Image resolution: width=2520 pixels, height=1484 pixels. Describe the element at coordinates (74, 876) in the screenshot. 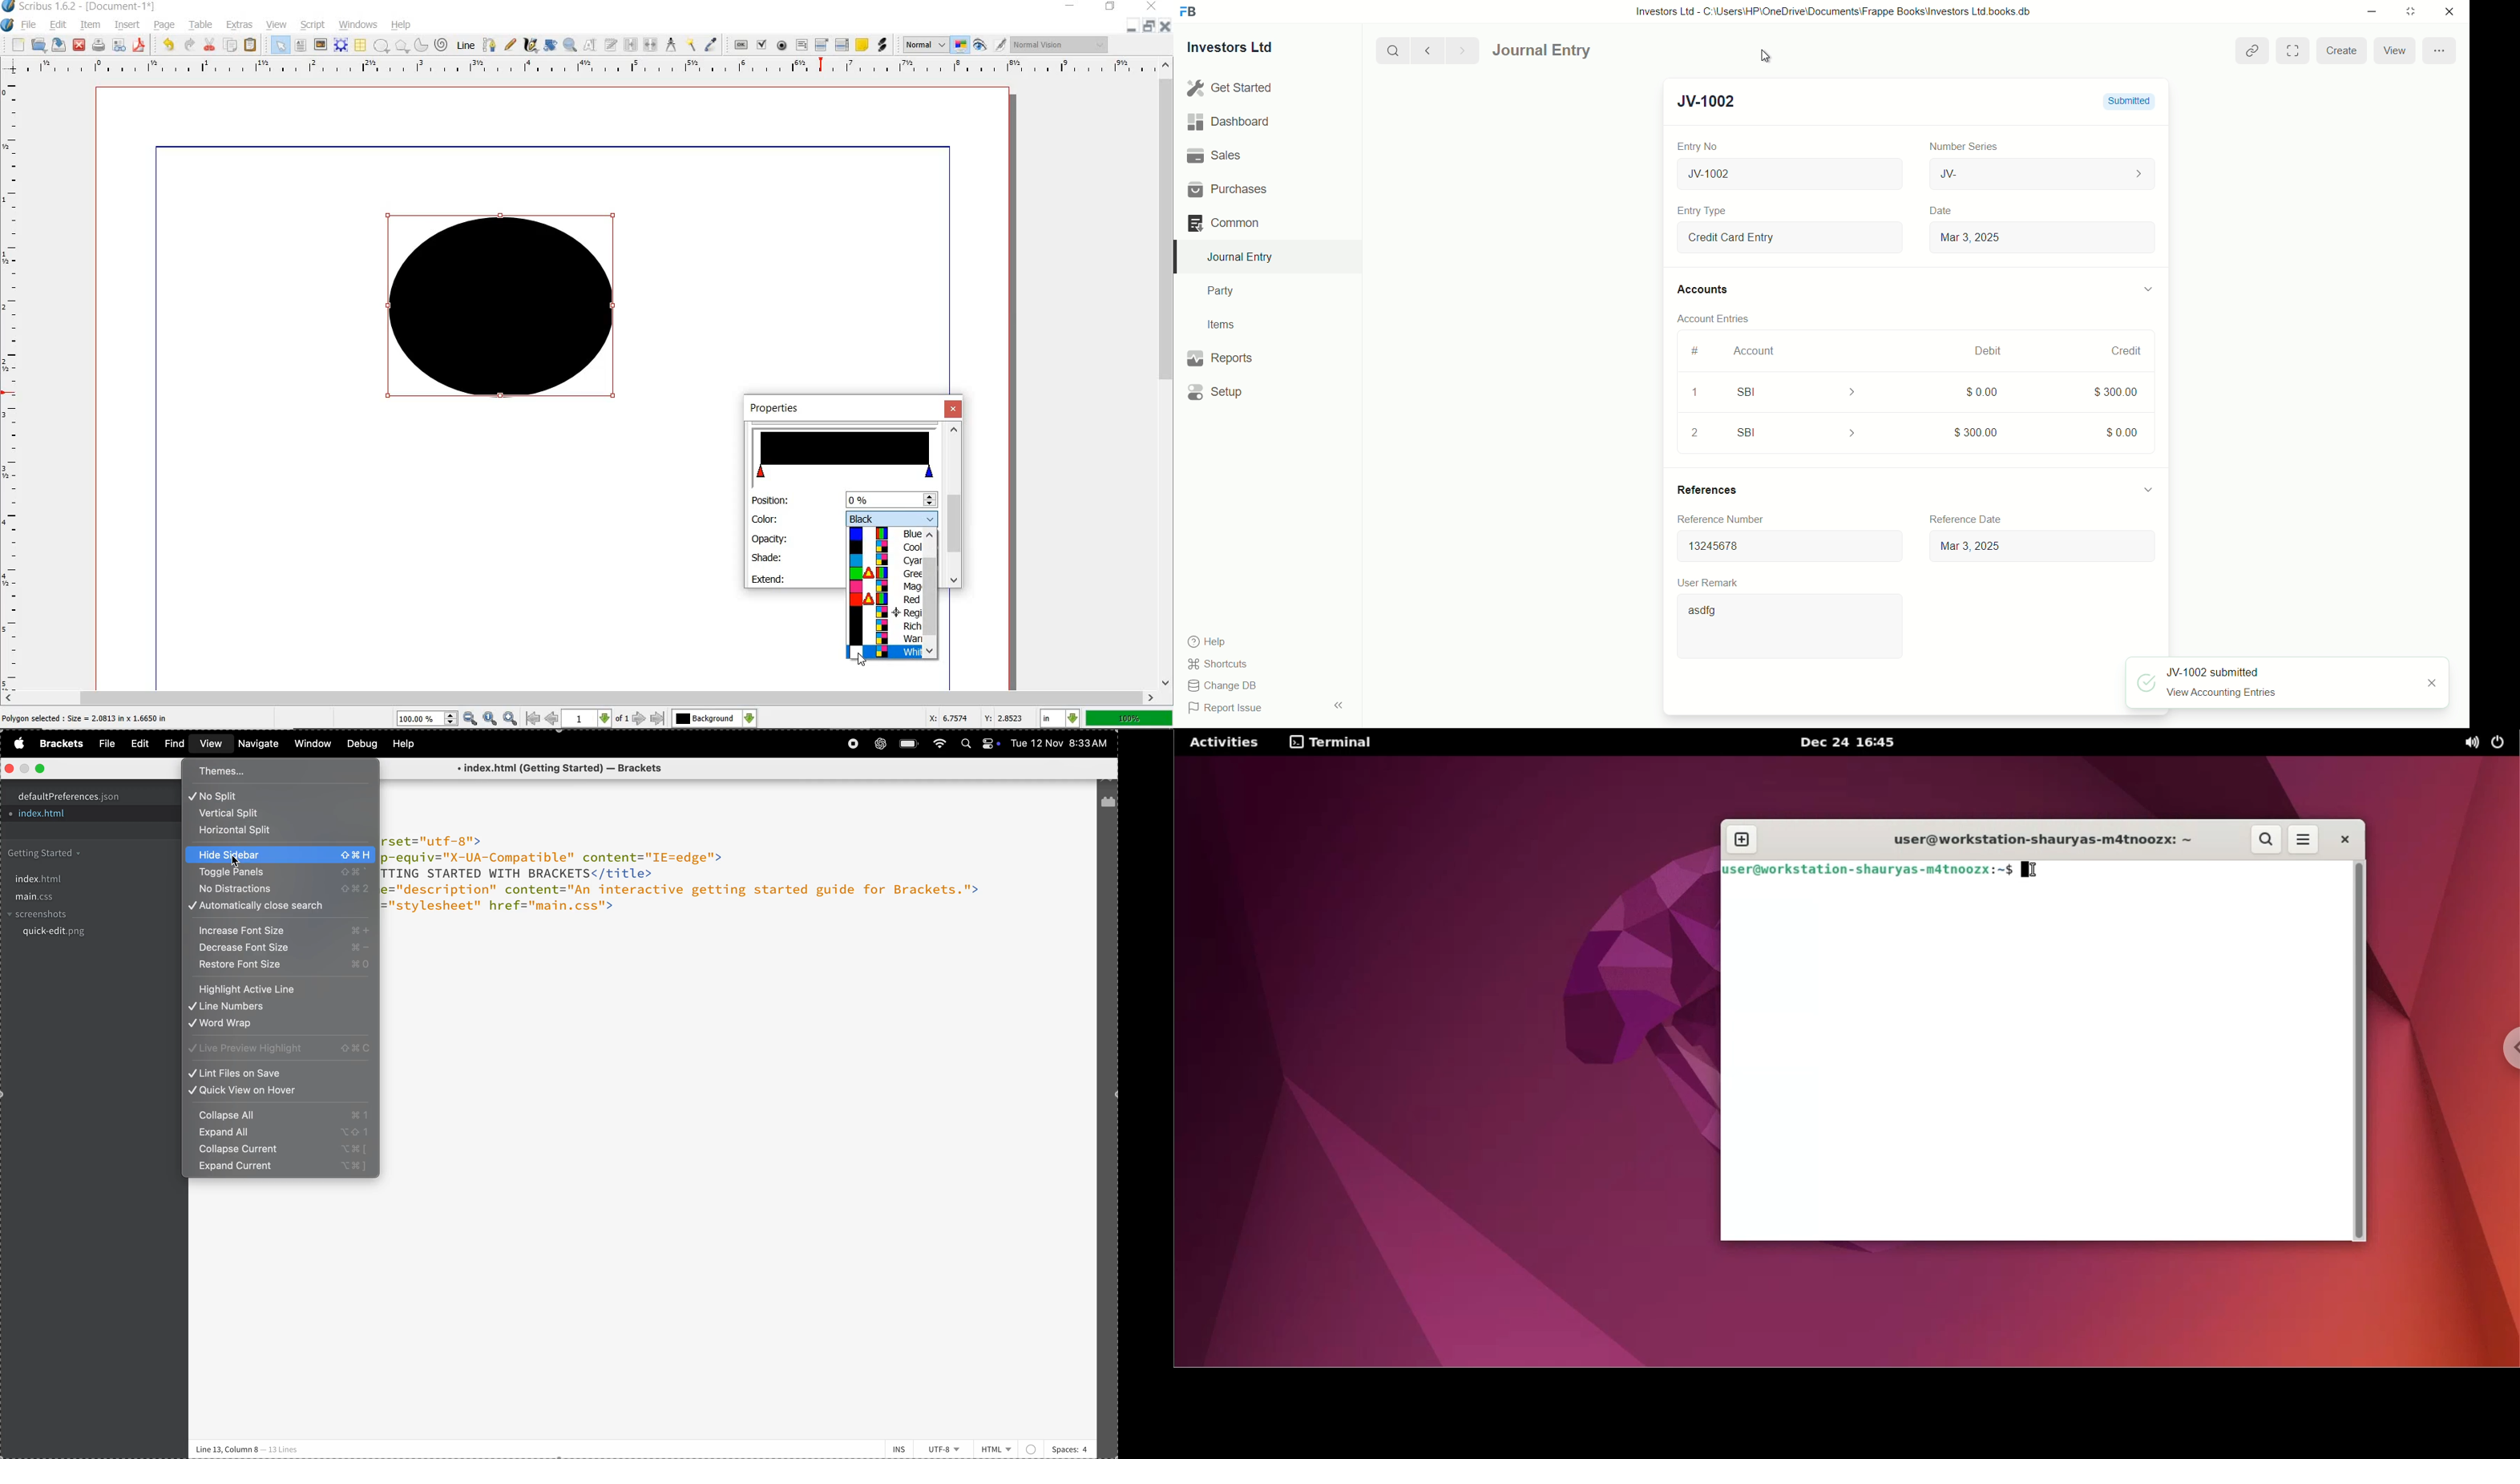

I see `index.html` at that location.